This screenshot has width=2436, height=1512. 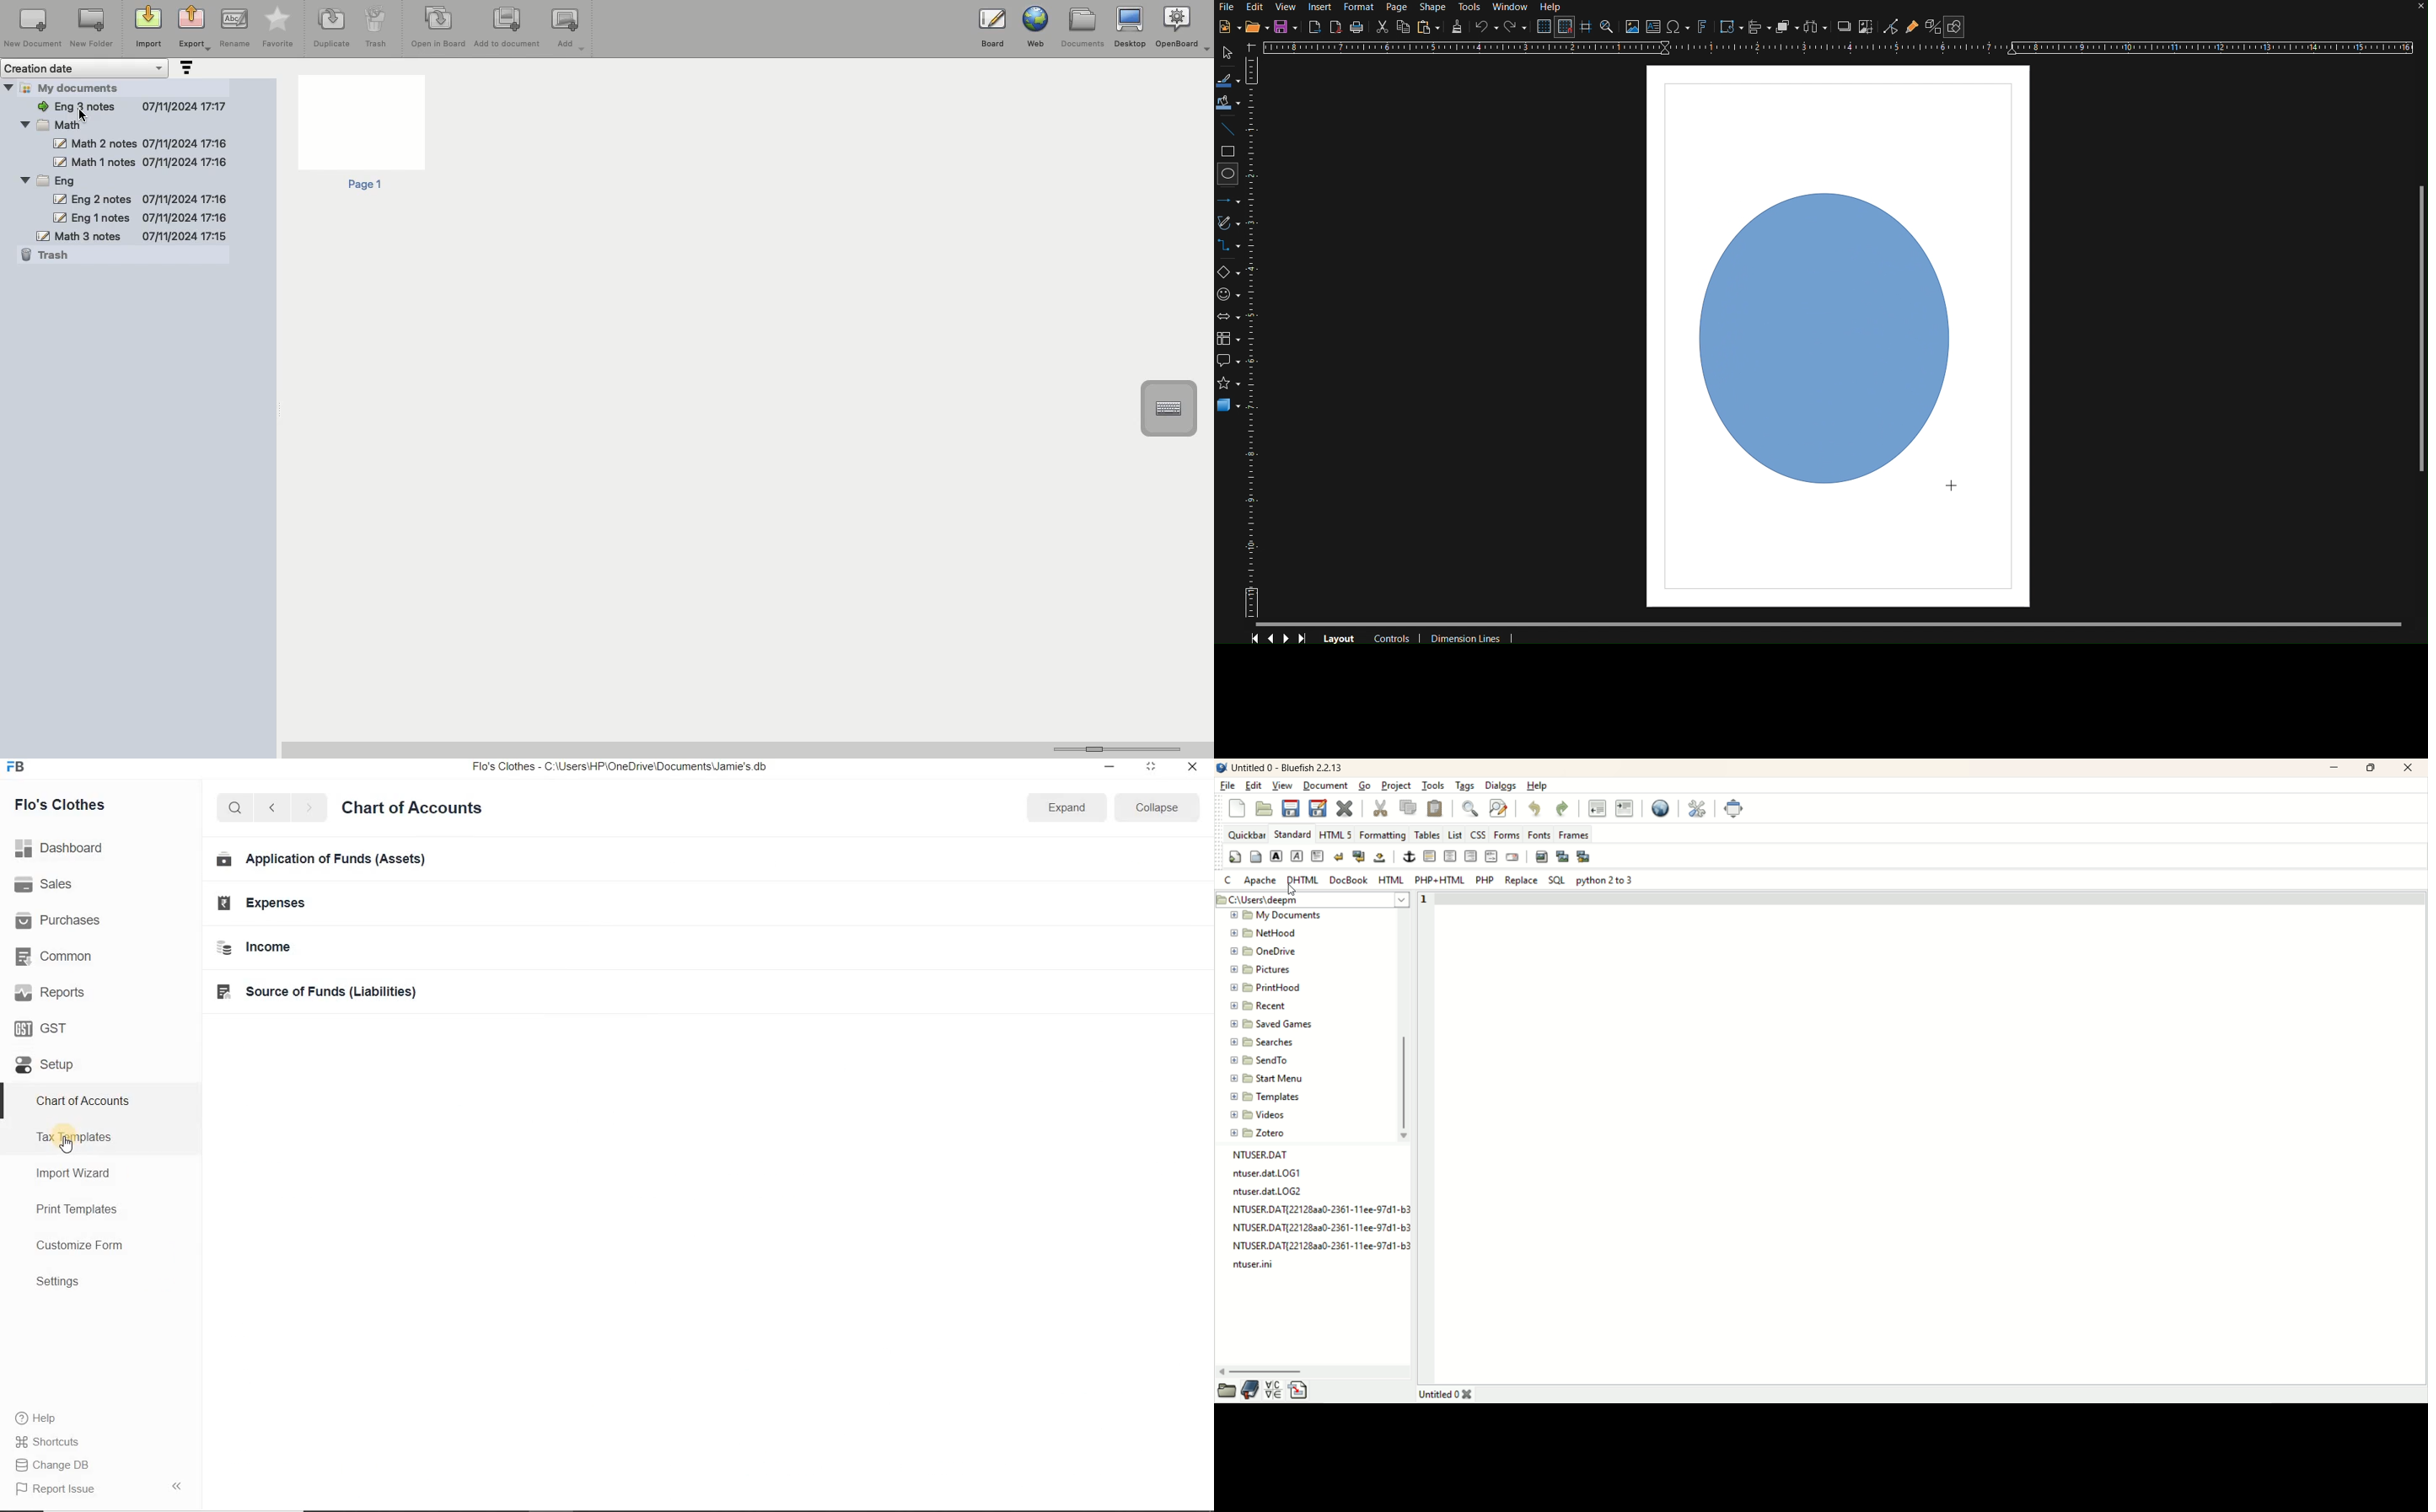 What do you see at coordinates (344, 859) in the screenshot?
I see `Application of Funds (Assets)` at bounding box center [344, 859].